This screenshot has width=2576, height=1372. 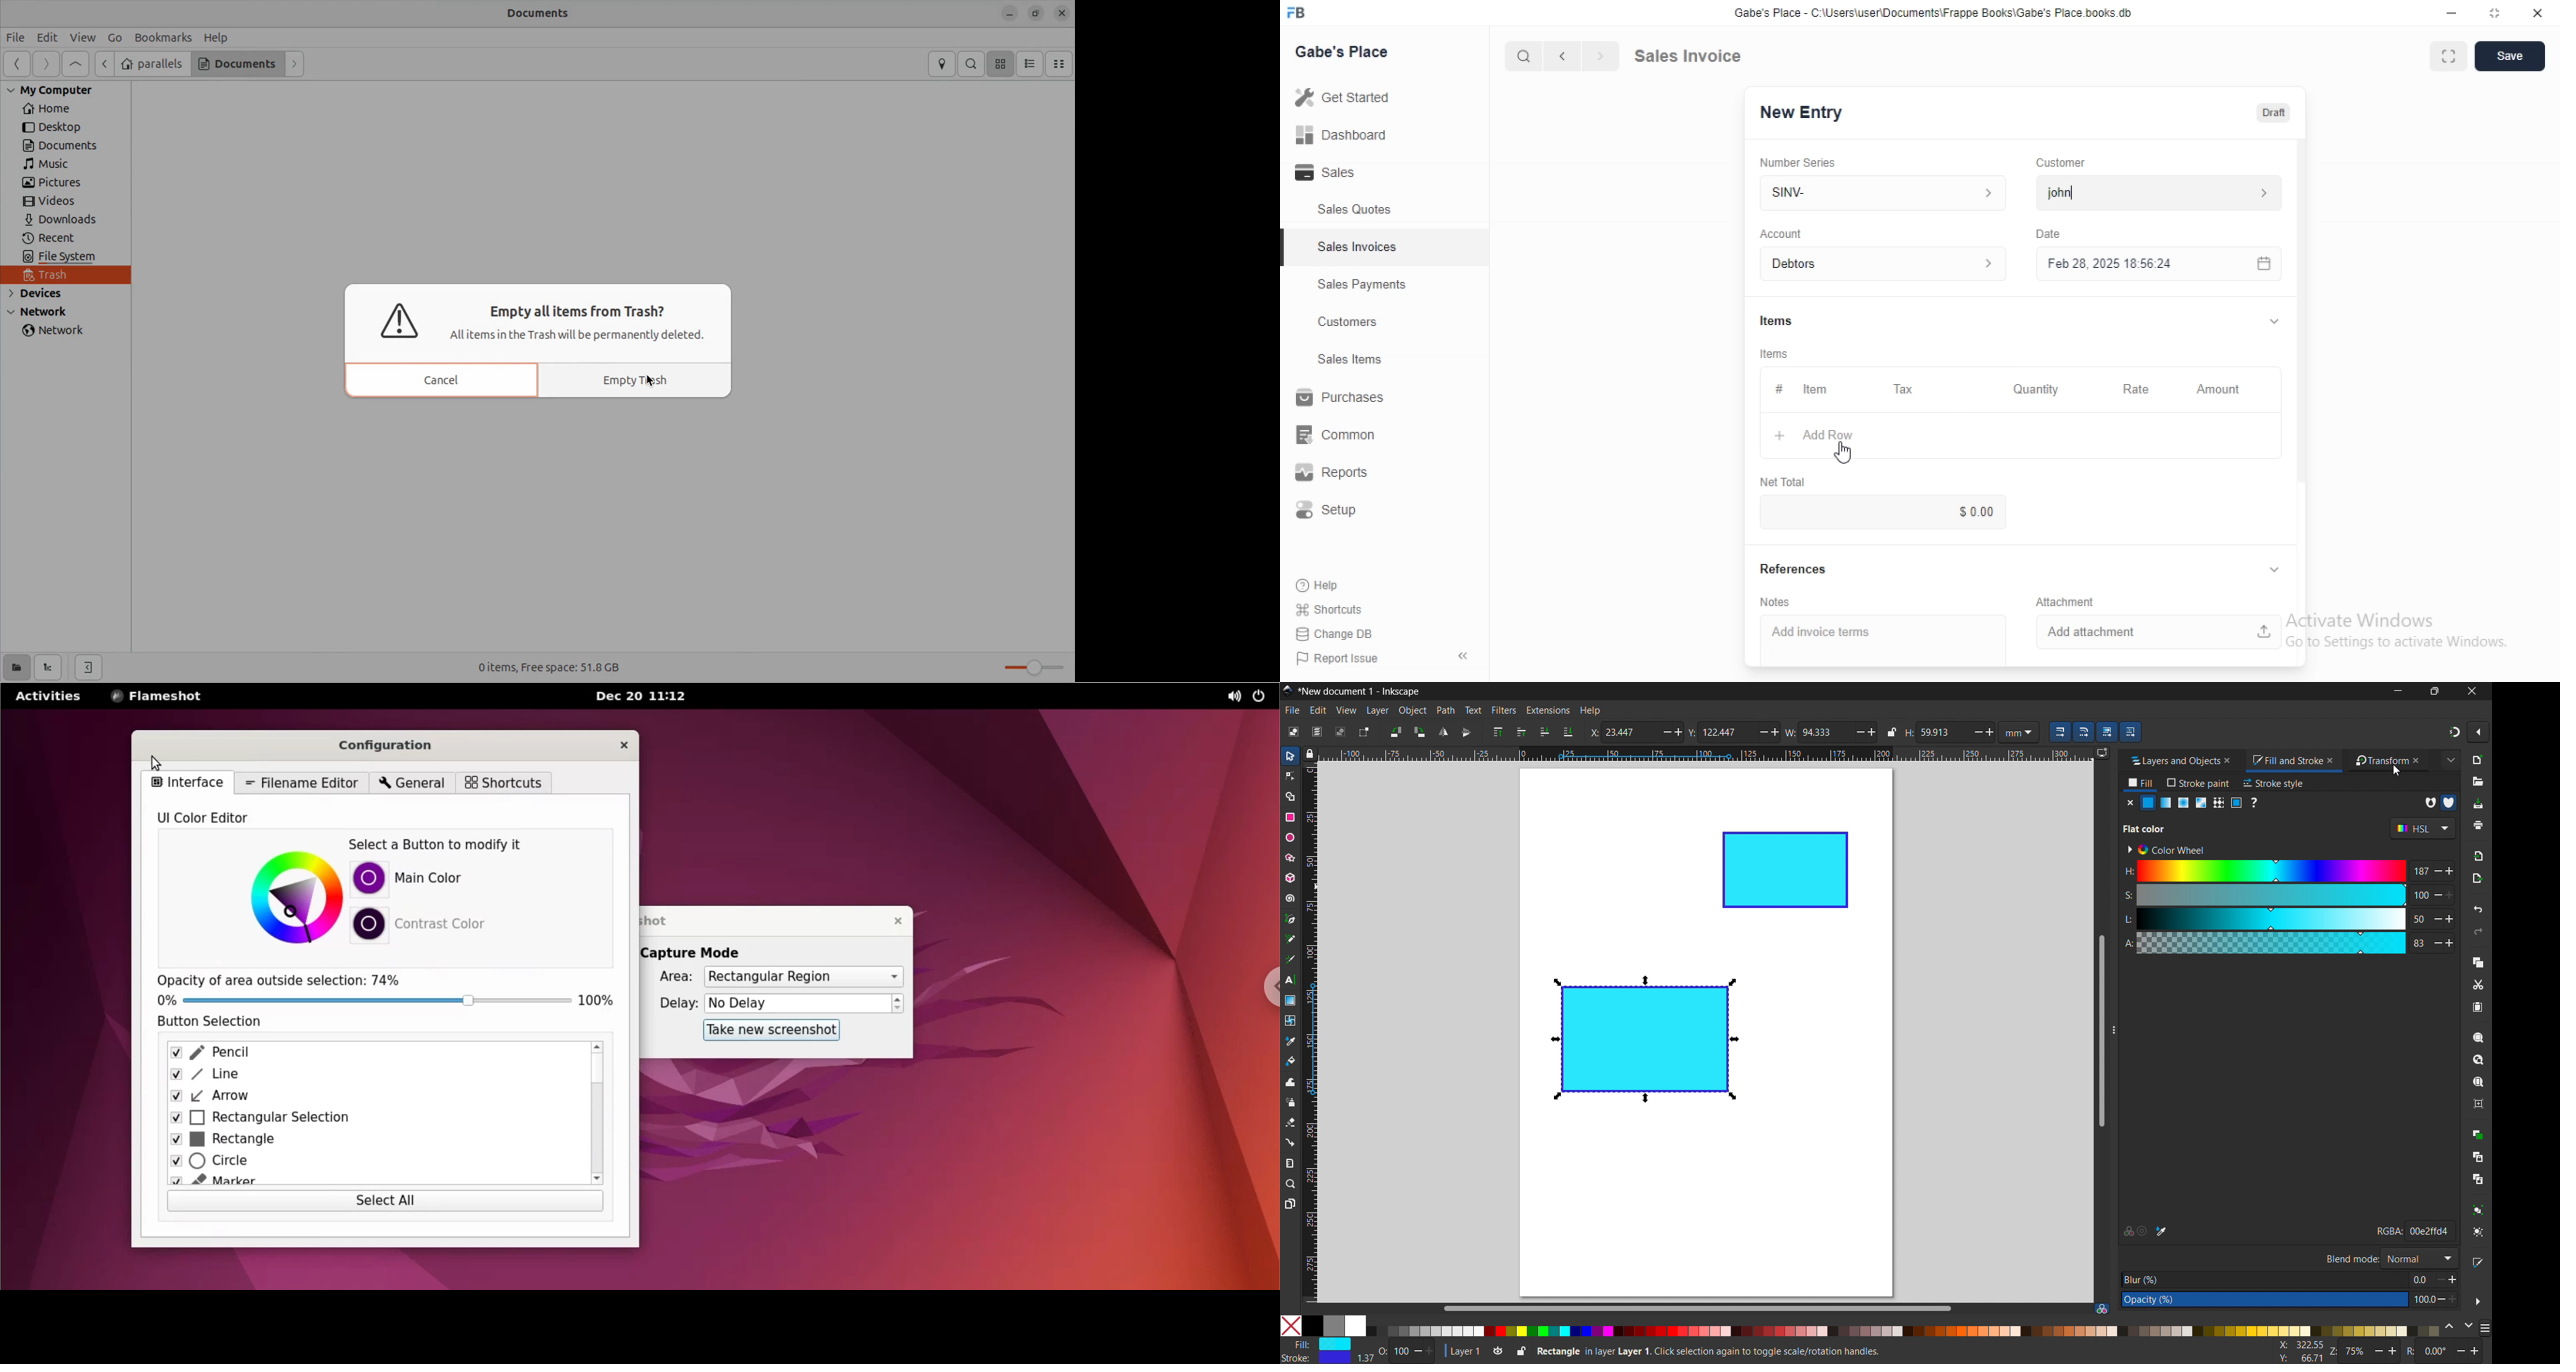 What do you see at coordinates (369, 1054) in the screenshot?
I see `pencil checkbox` at bounding box center [369, 1054].